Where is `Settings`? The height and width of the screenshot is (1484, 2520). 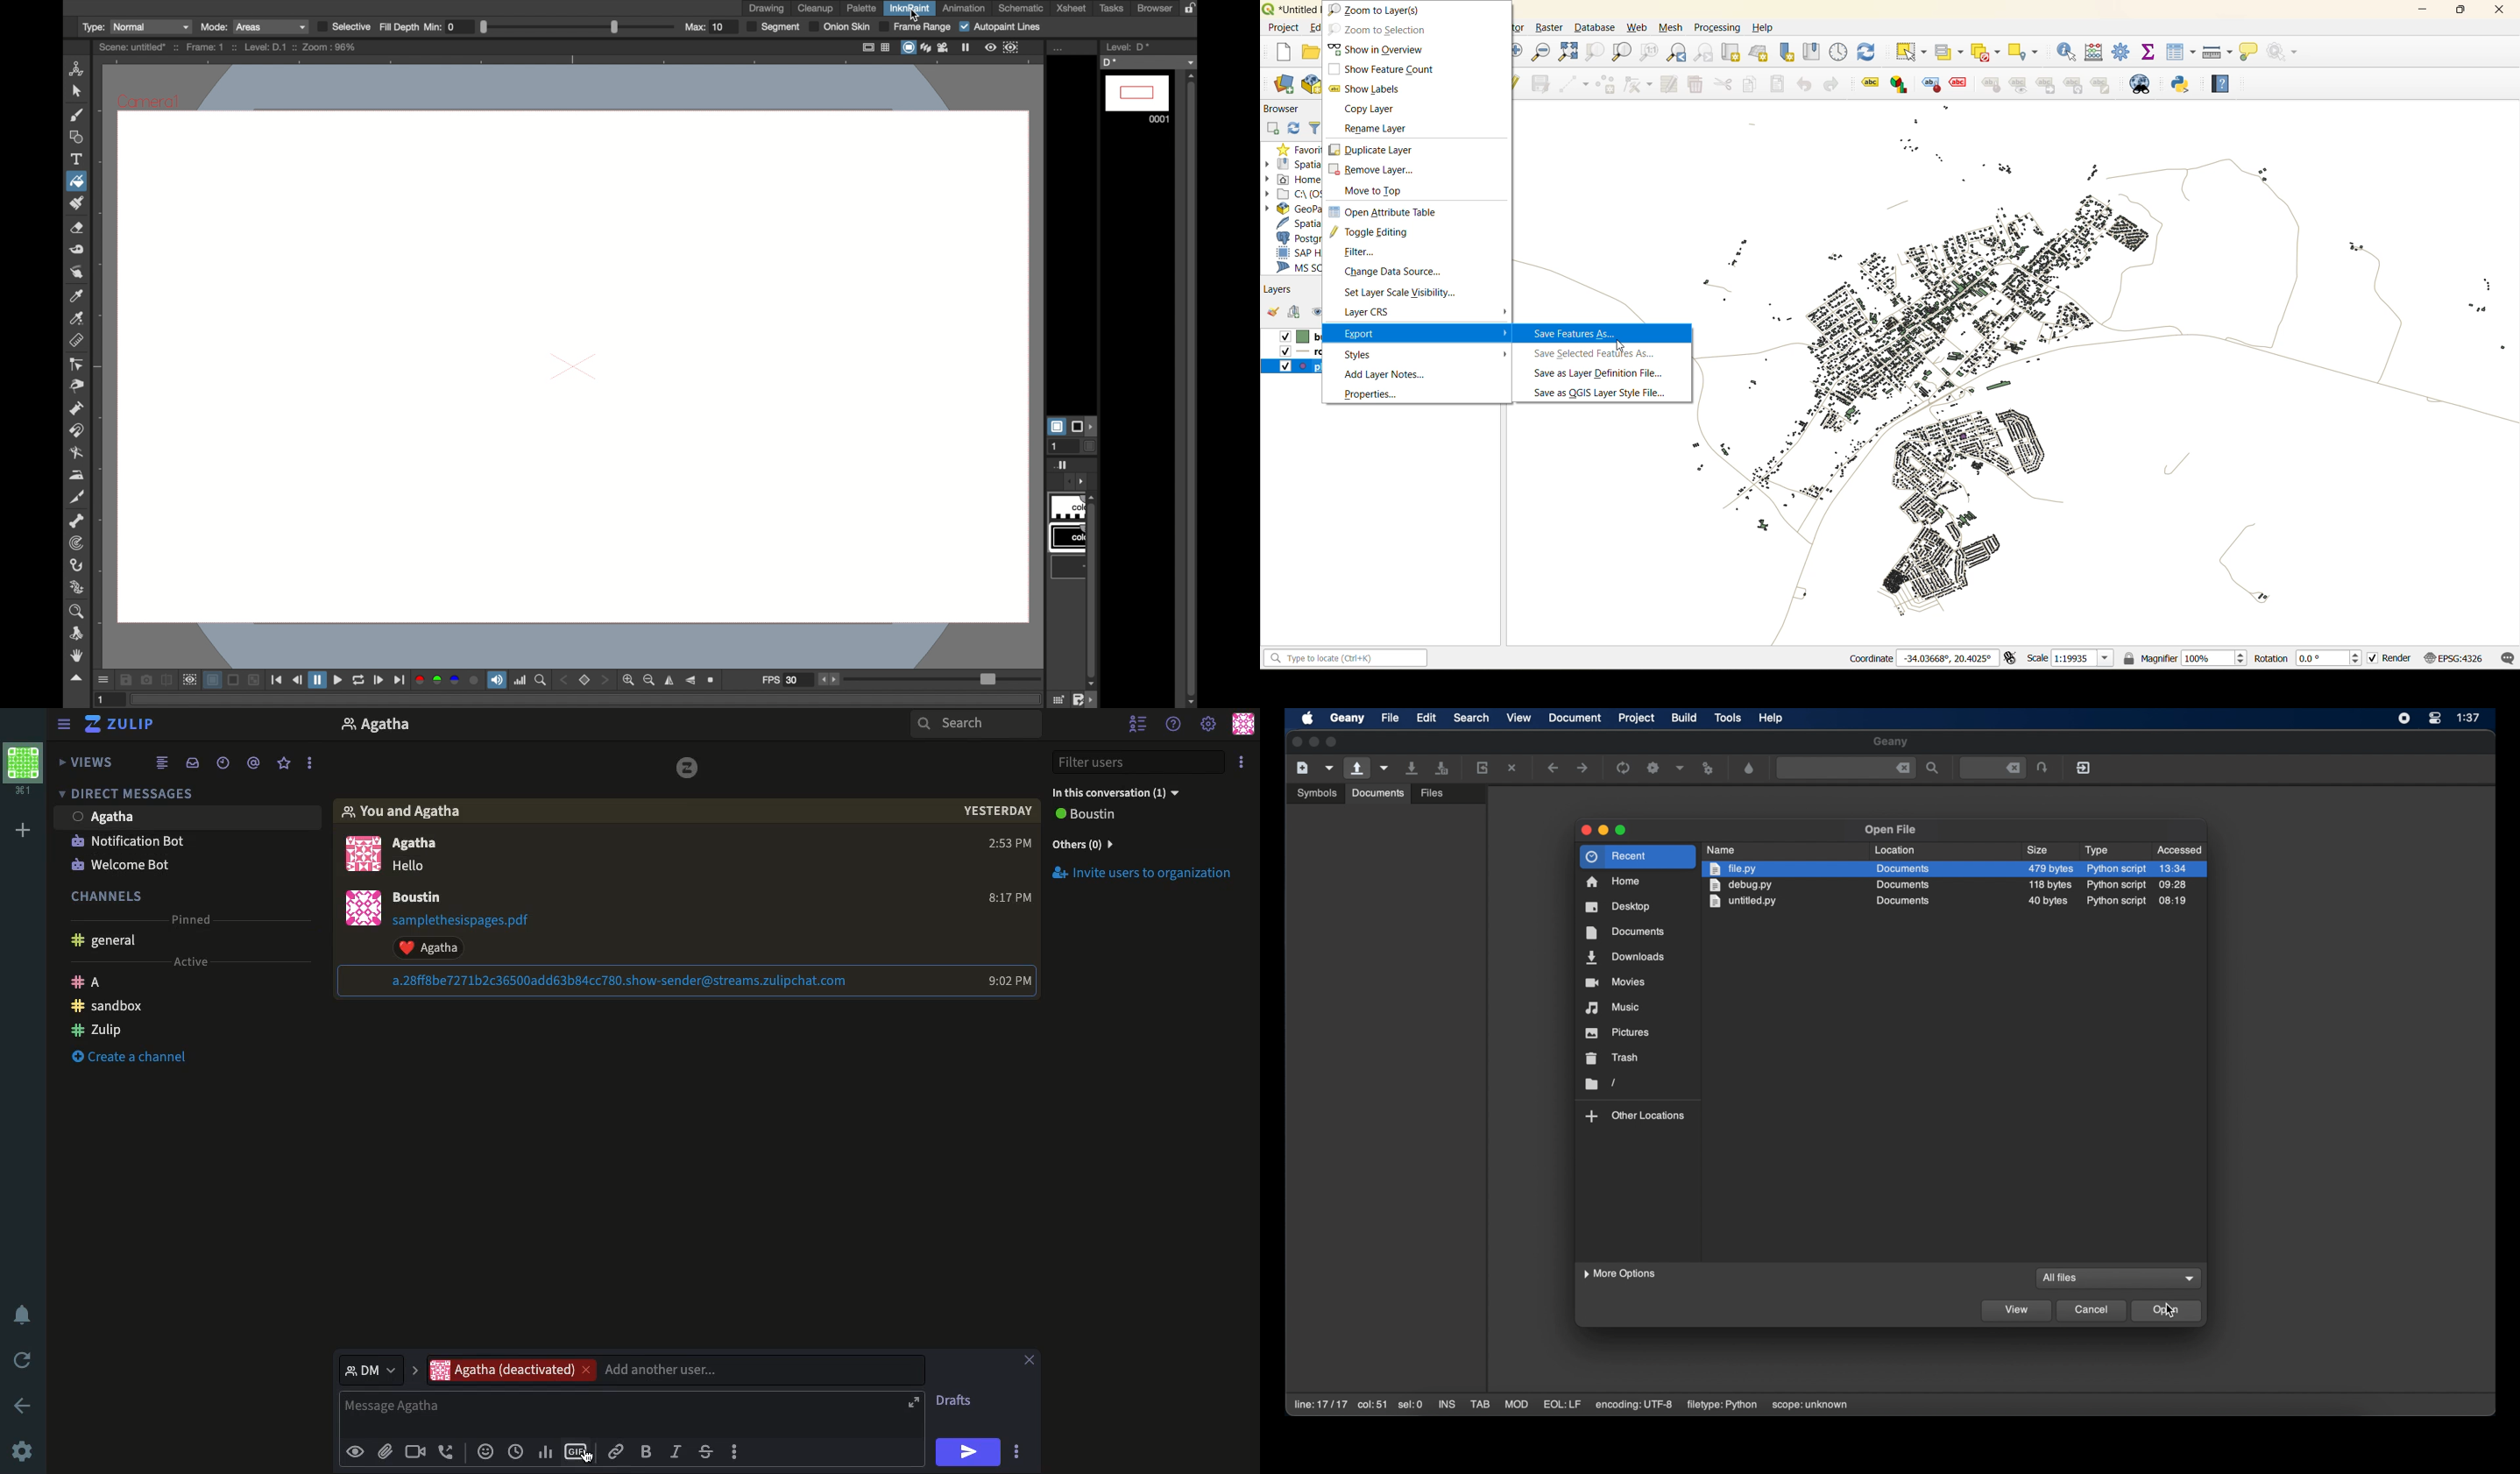 Settings is located at coordinates (23, 1450).